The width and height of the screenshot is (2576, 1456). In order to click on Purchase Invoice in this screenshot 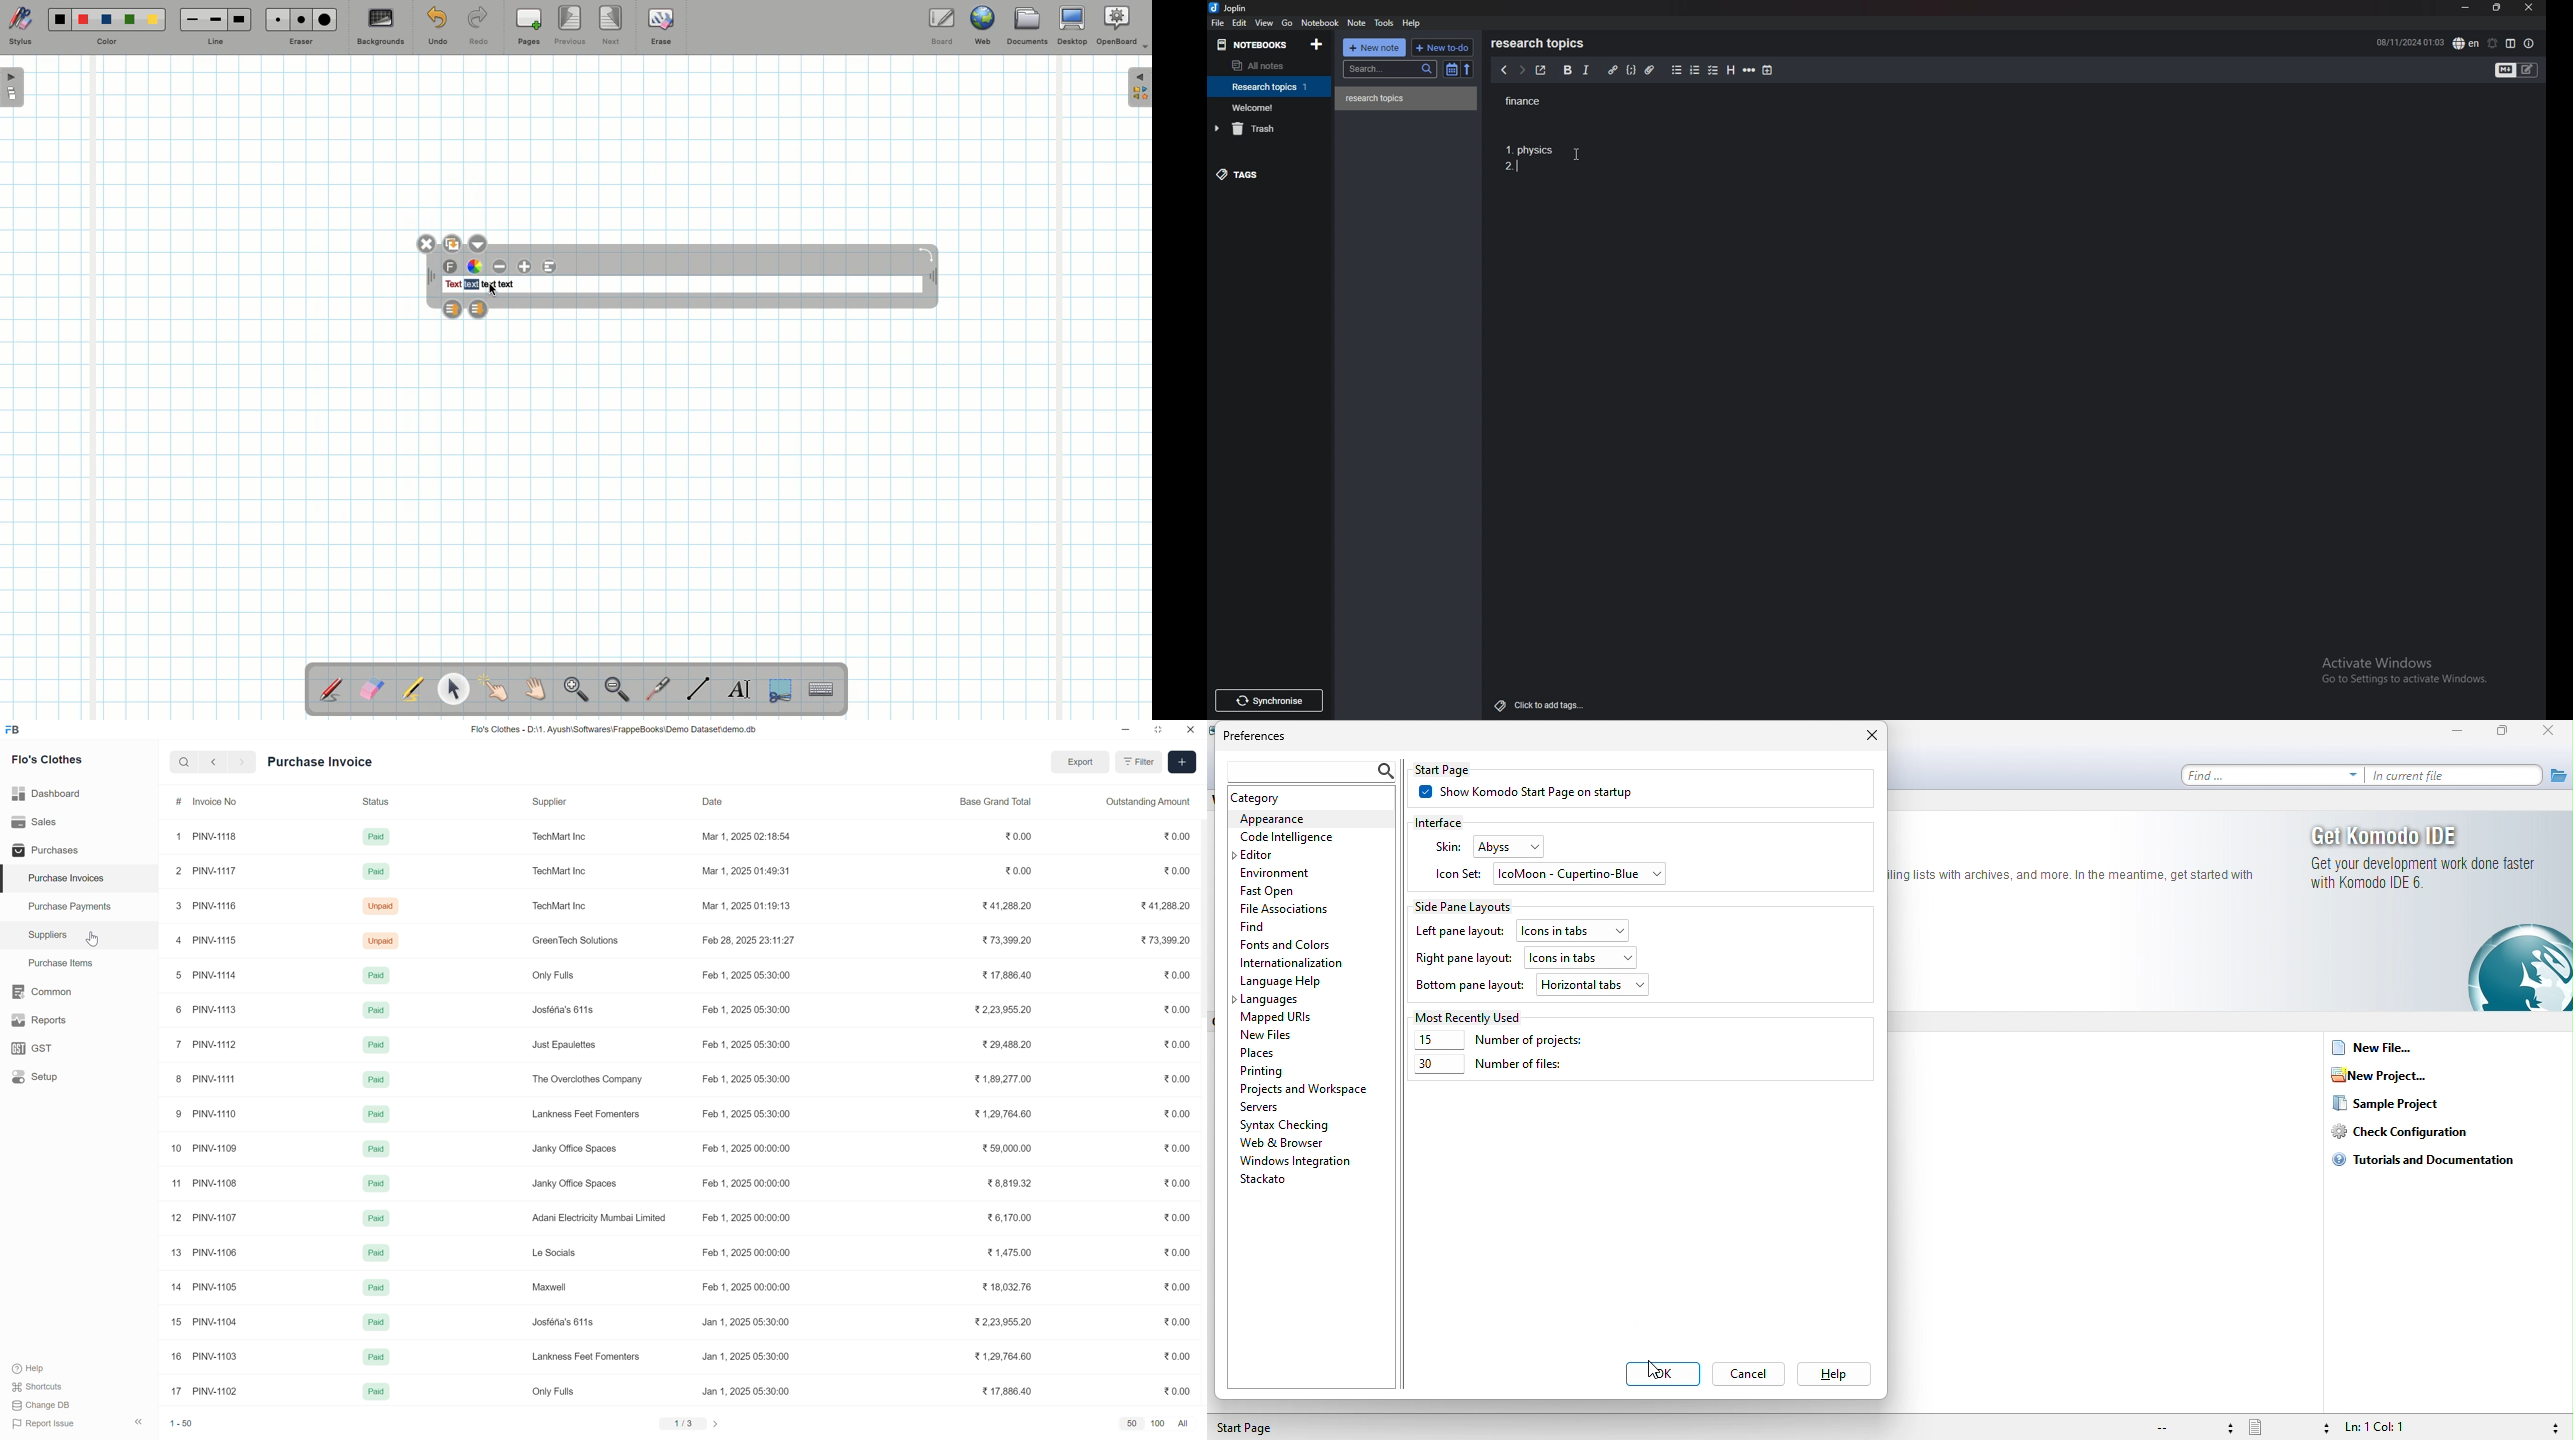, I will do `click(324, 760)`.